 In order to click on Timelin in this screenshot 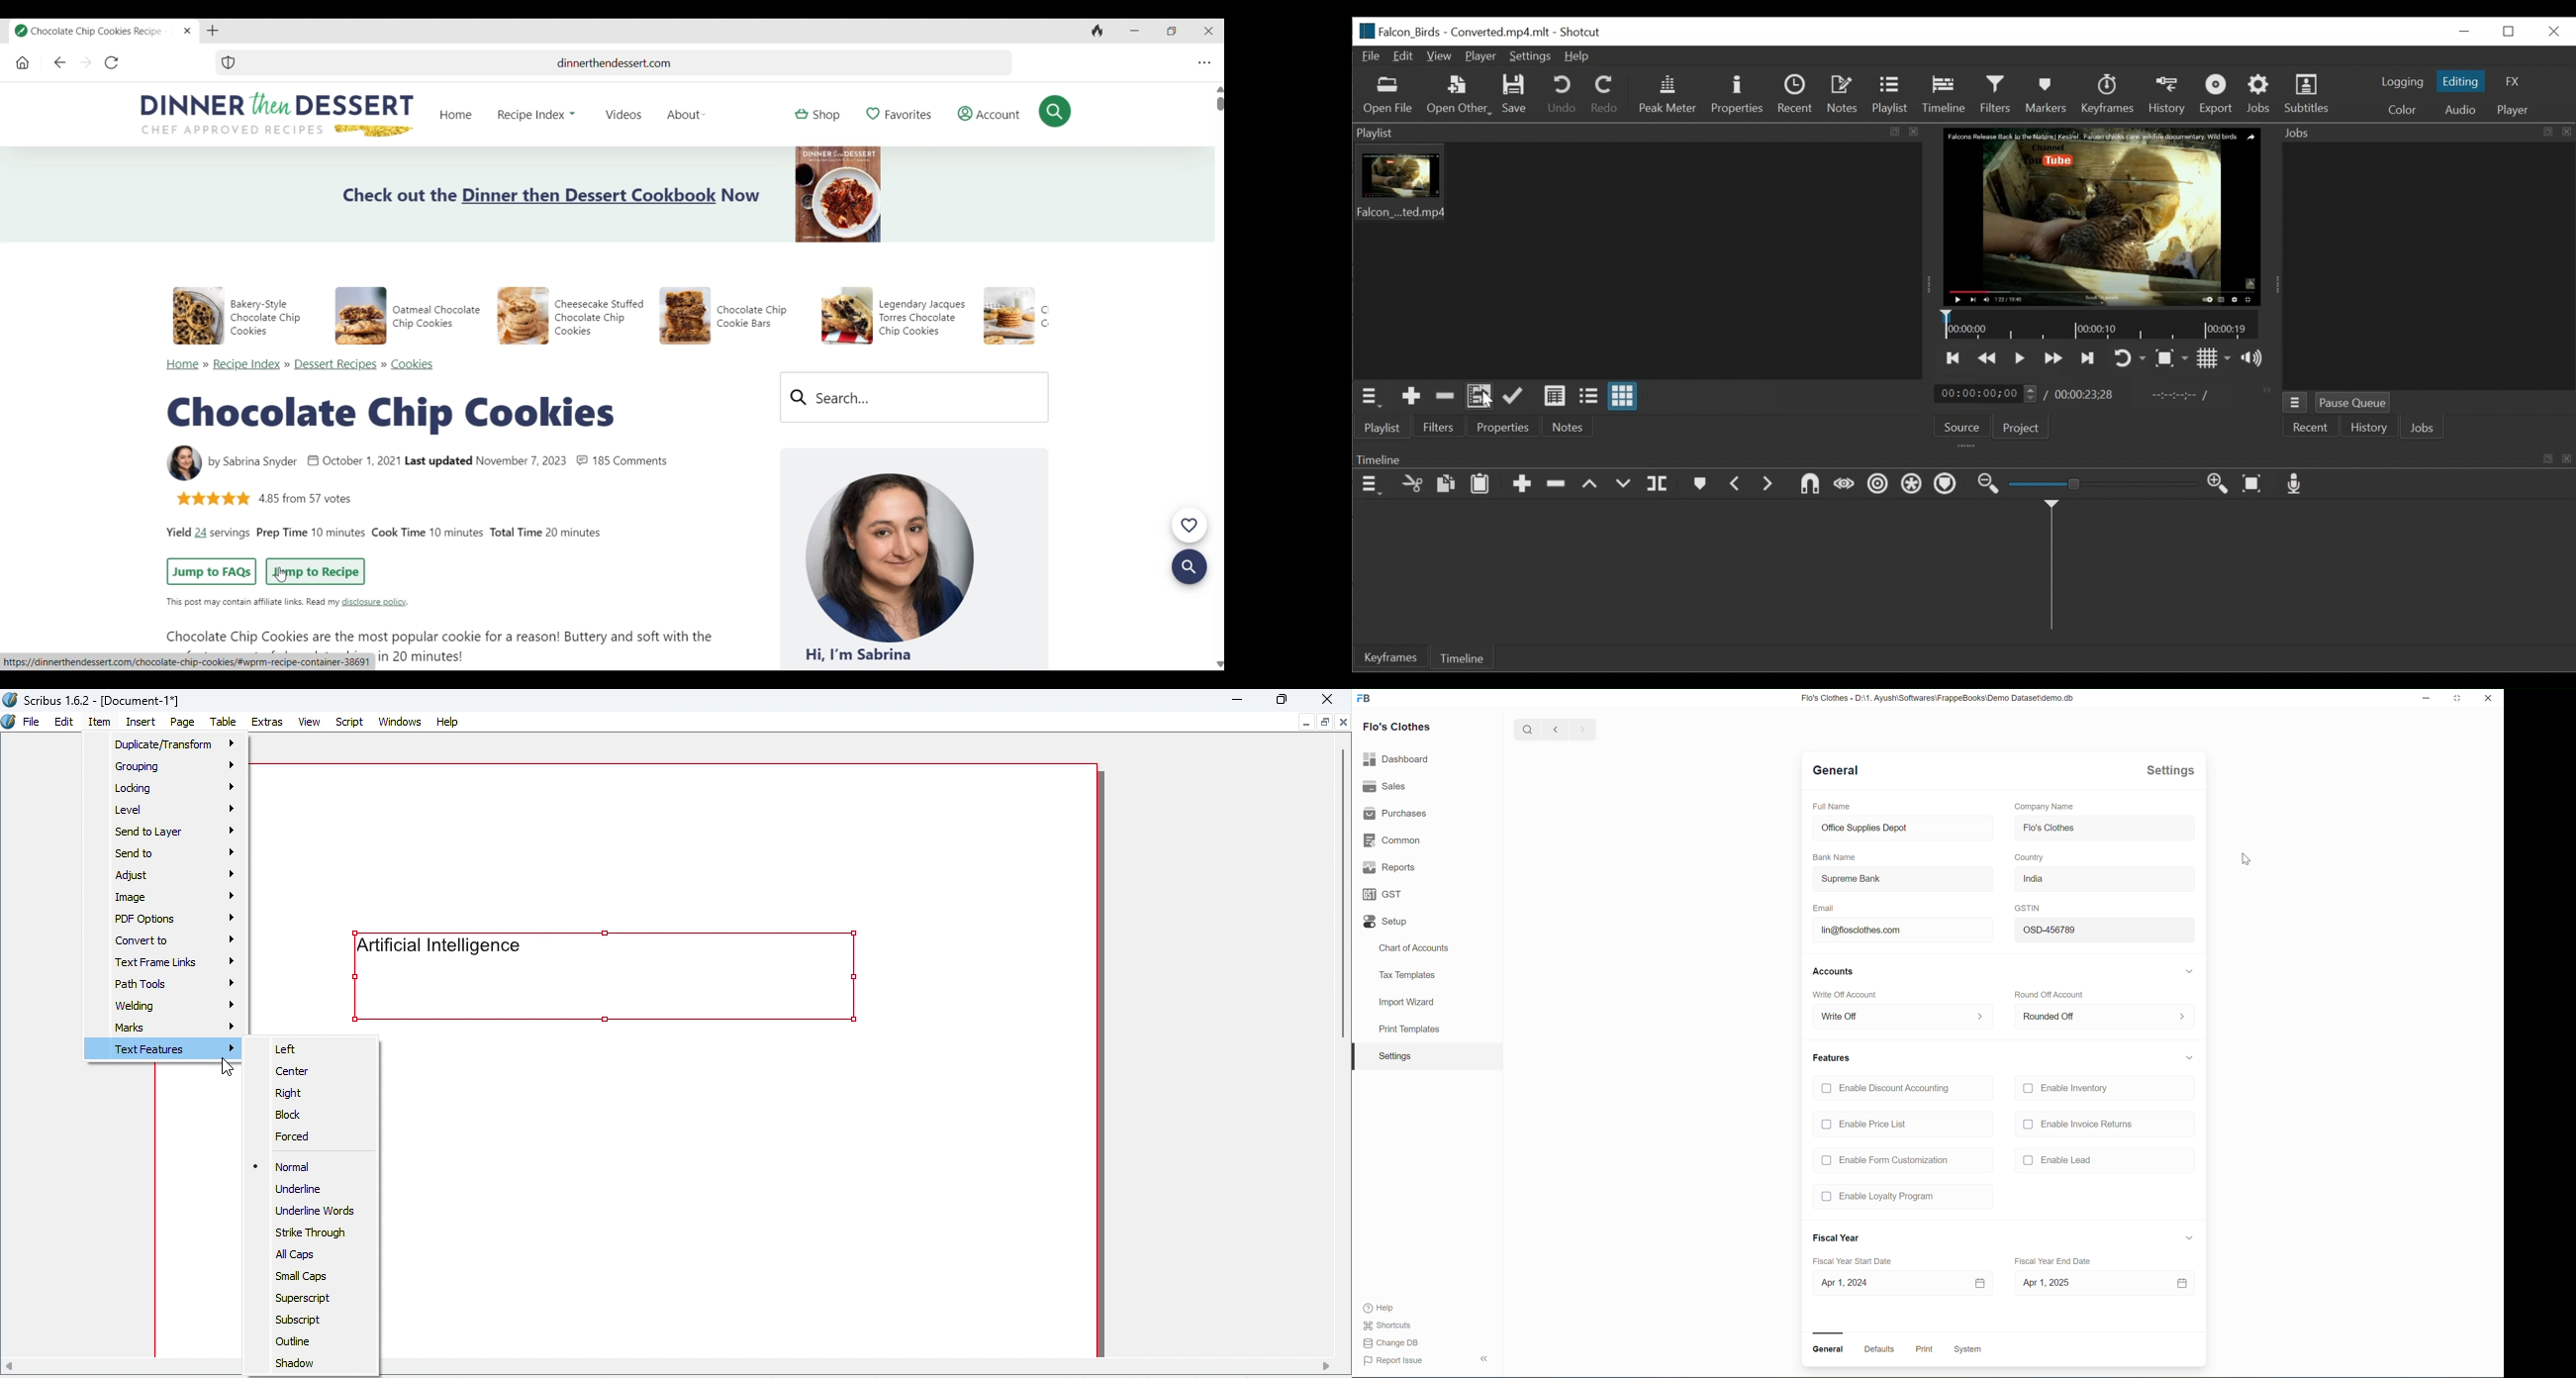, I will do `click(2101, 325)`.